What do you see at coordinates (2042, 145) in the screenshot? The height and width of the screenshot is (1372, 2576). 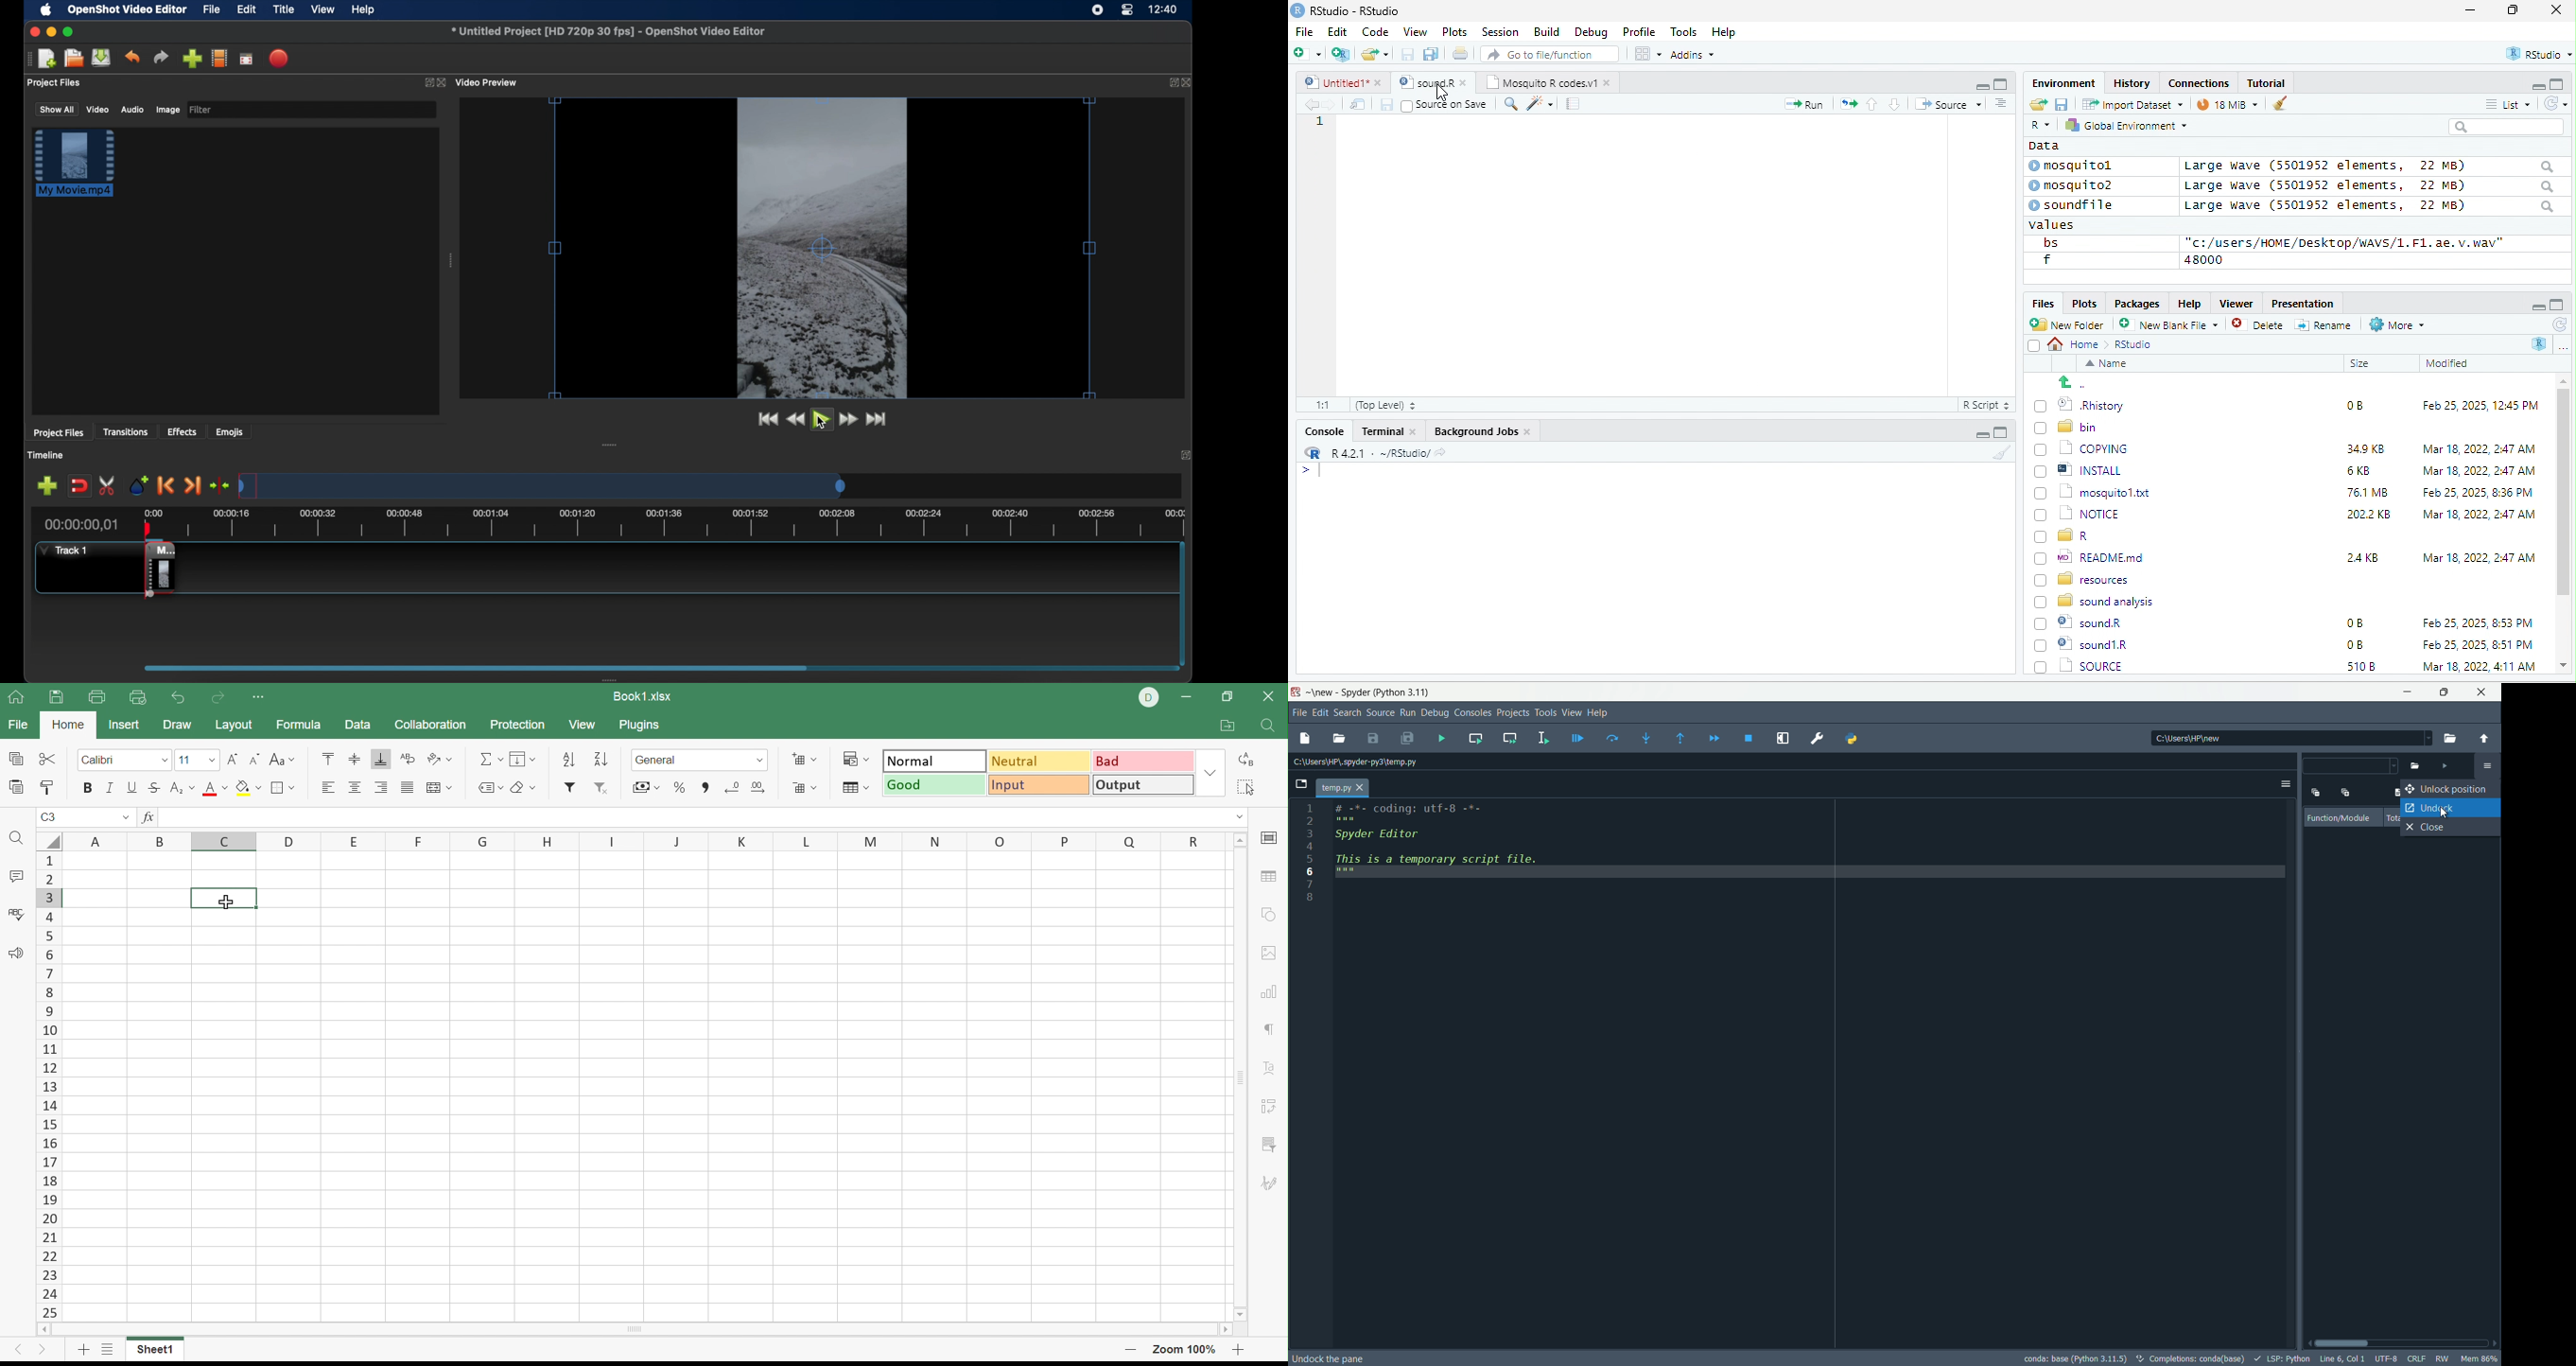 I see `data` at bounding box center [2042, 145].